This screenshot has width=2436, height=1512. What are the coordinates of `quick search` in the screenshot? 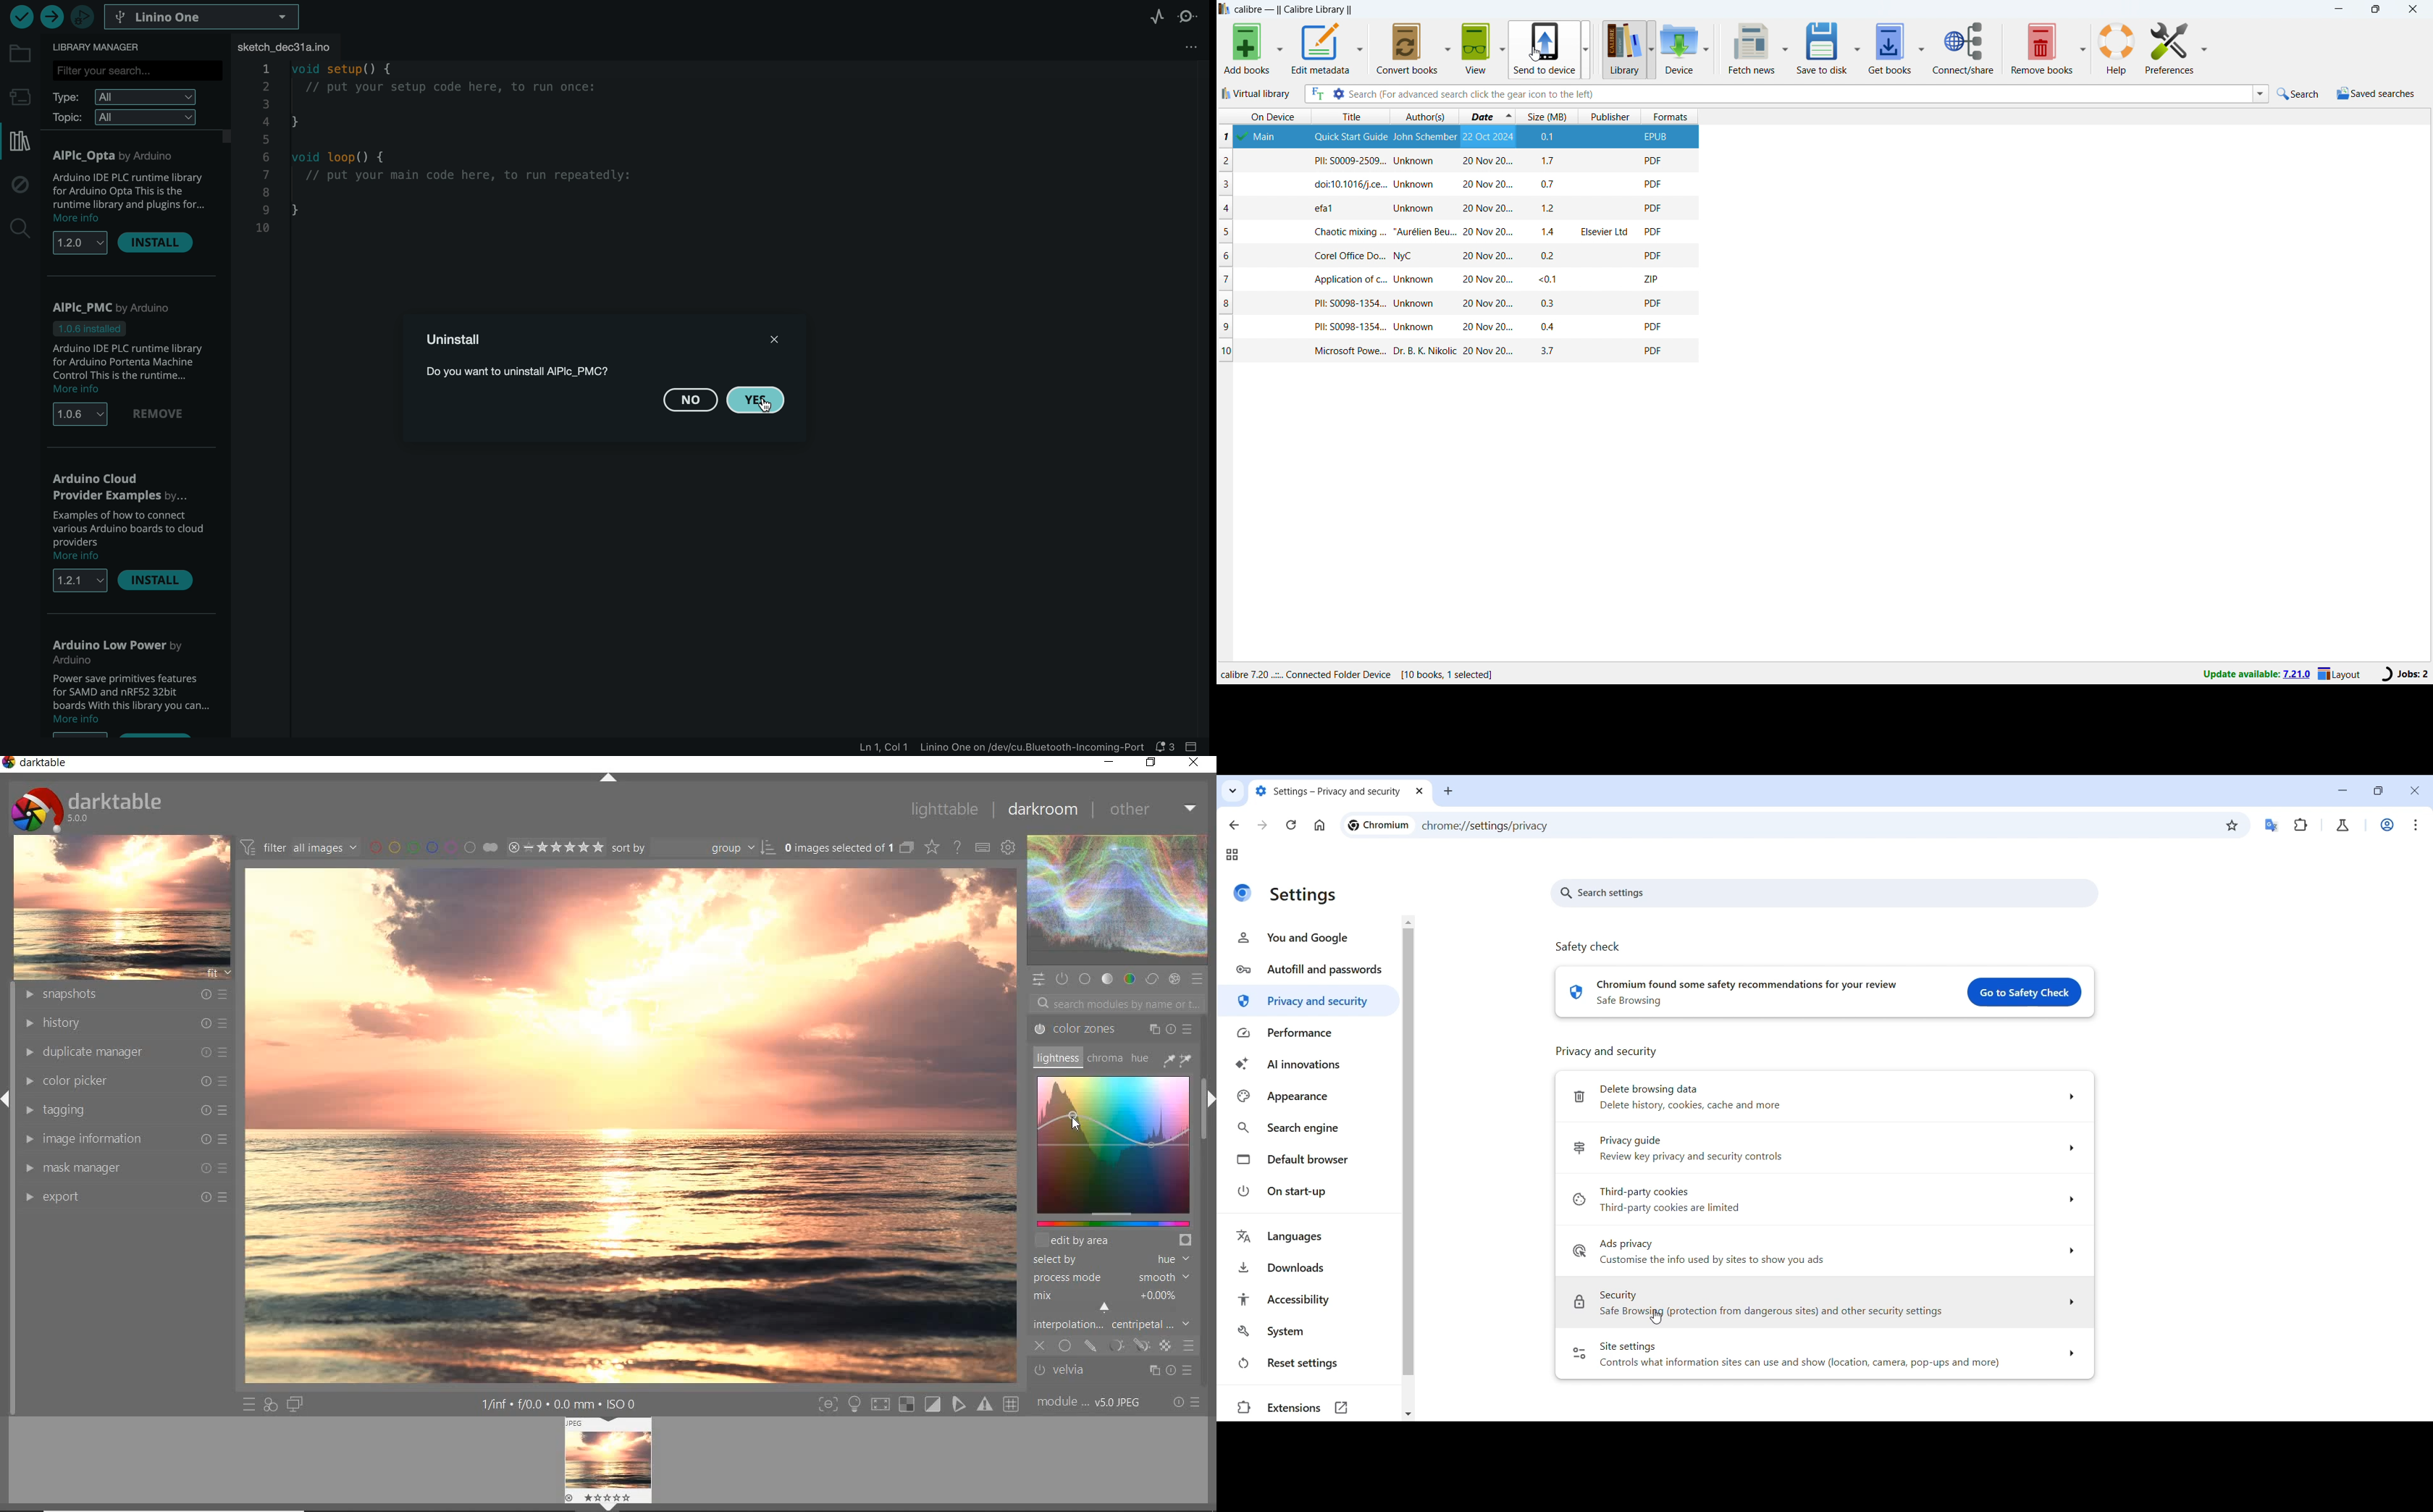 It's located at (2299, 94).